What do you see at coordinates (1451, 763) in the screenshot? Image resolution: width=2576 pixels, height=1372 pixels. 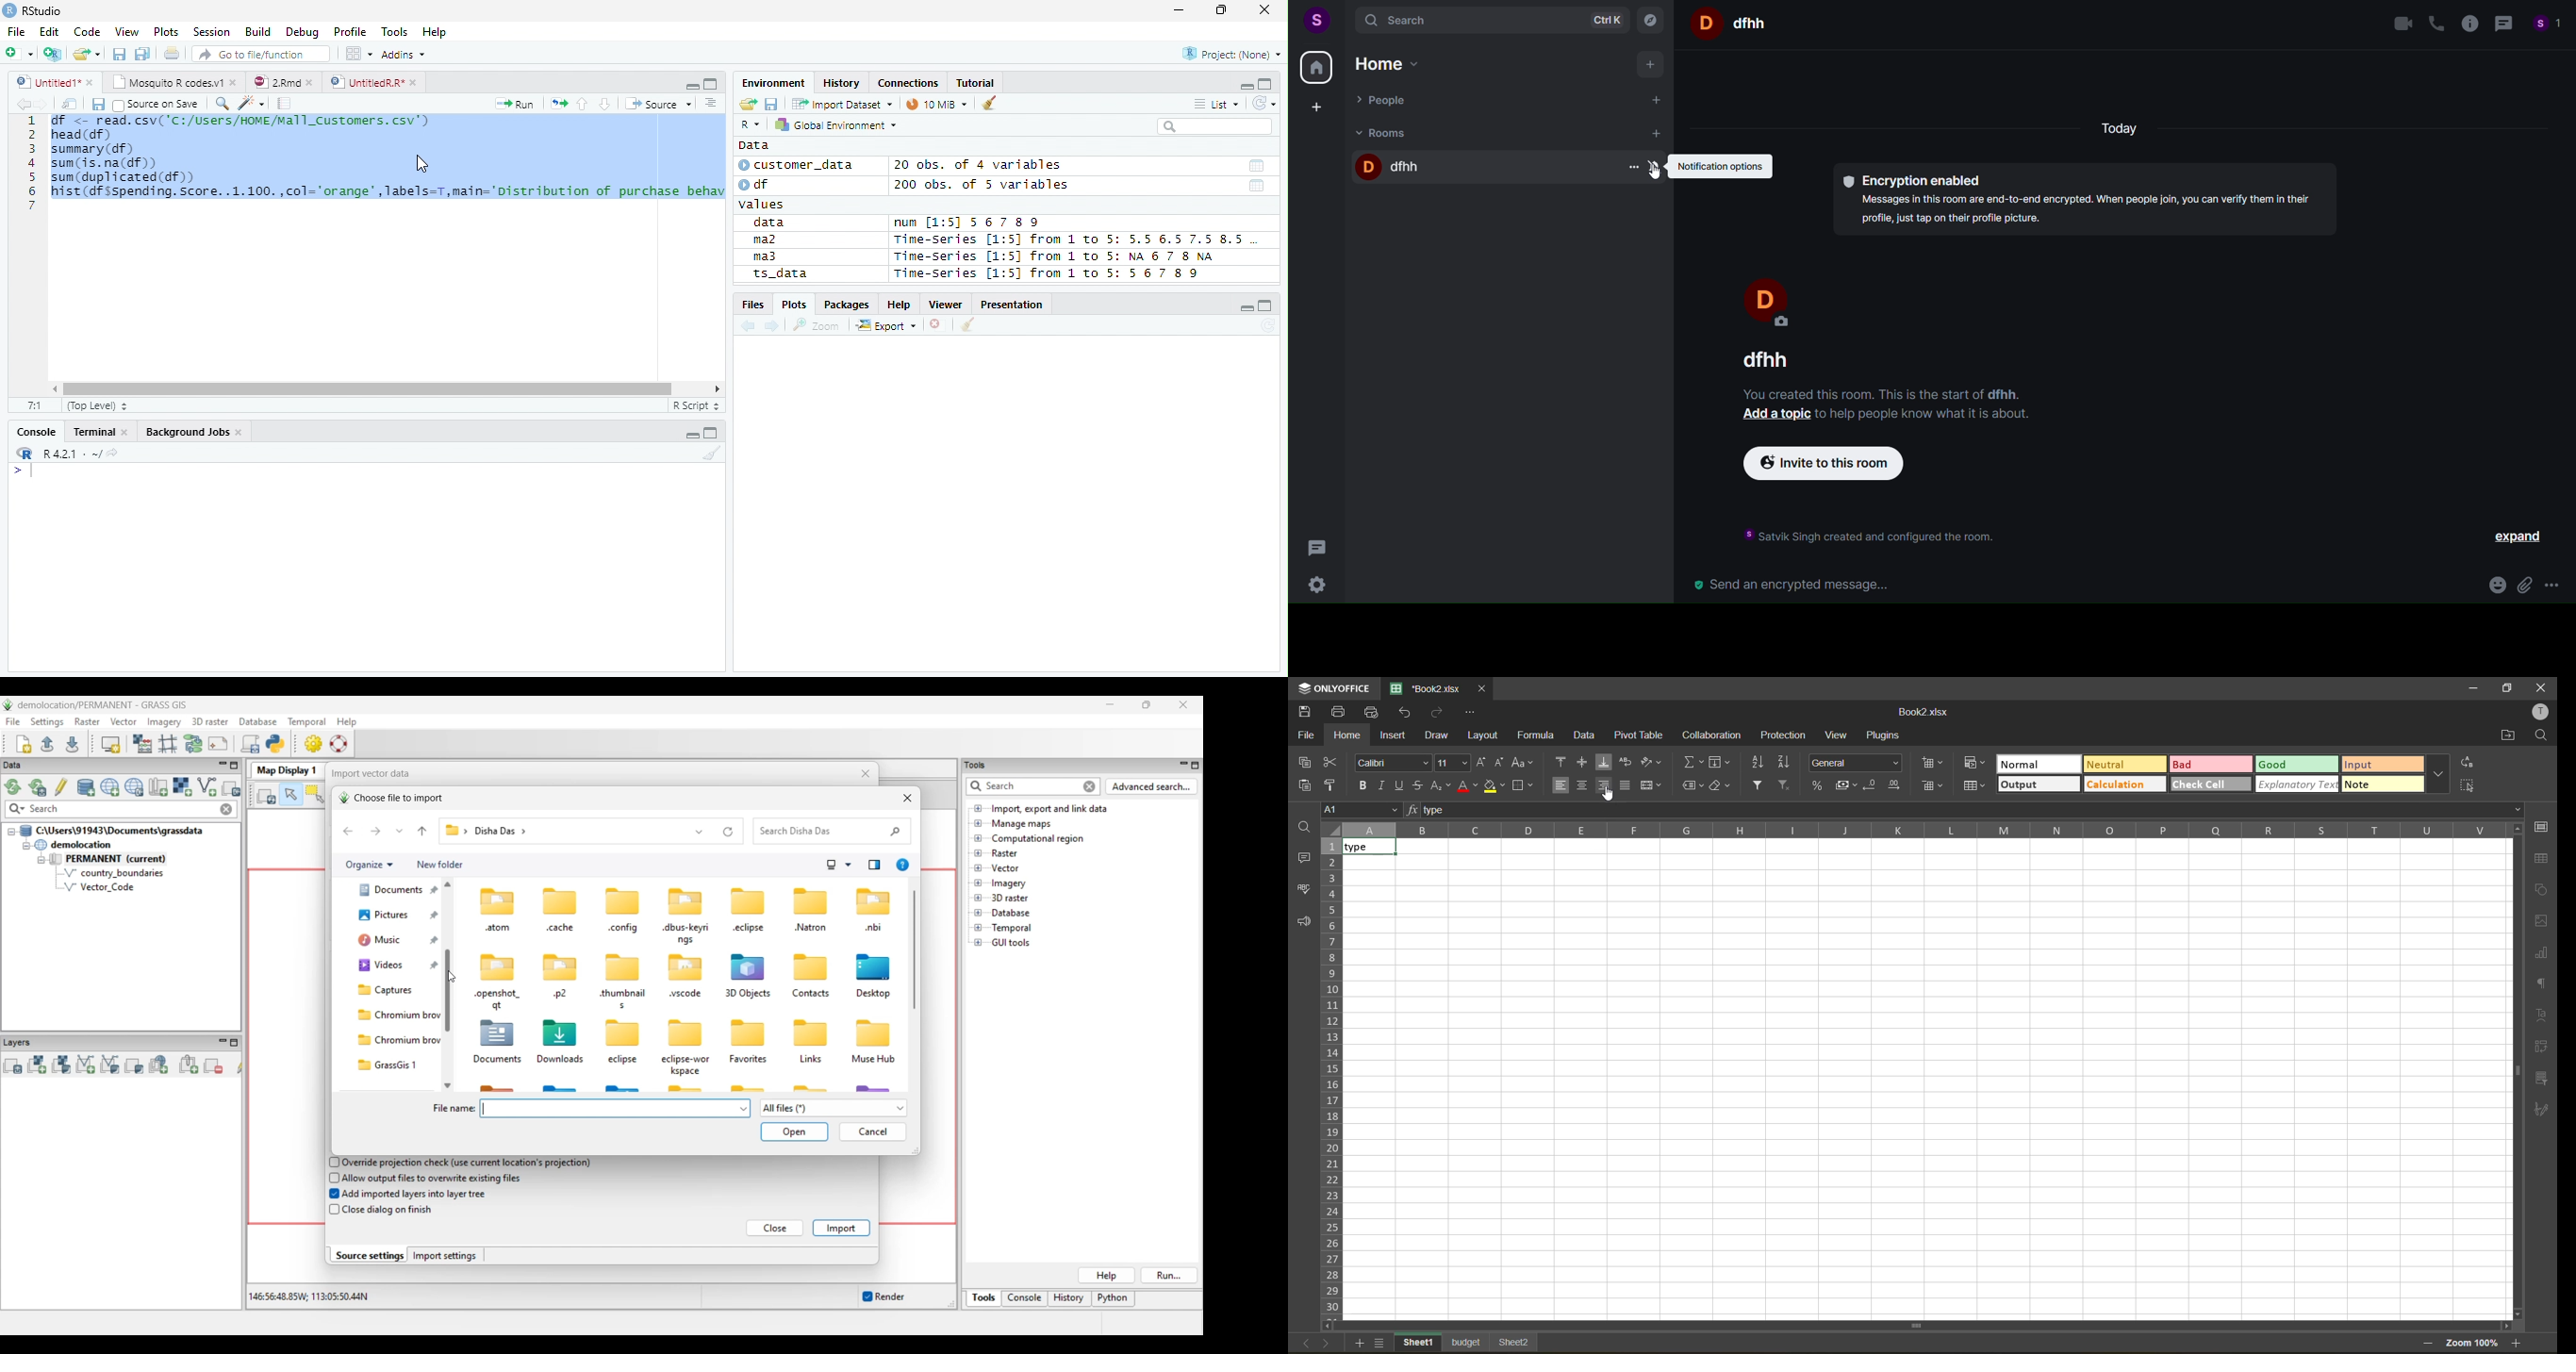 I see `font size` at bounding box center [1451, 763].